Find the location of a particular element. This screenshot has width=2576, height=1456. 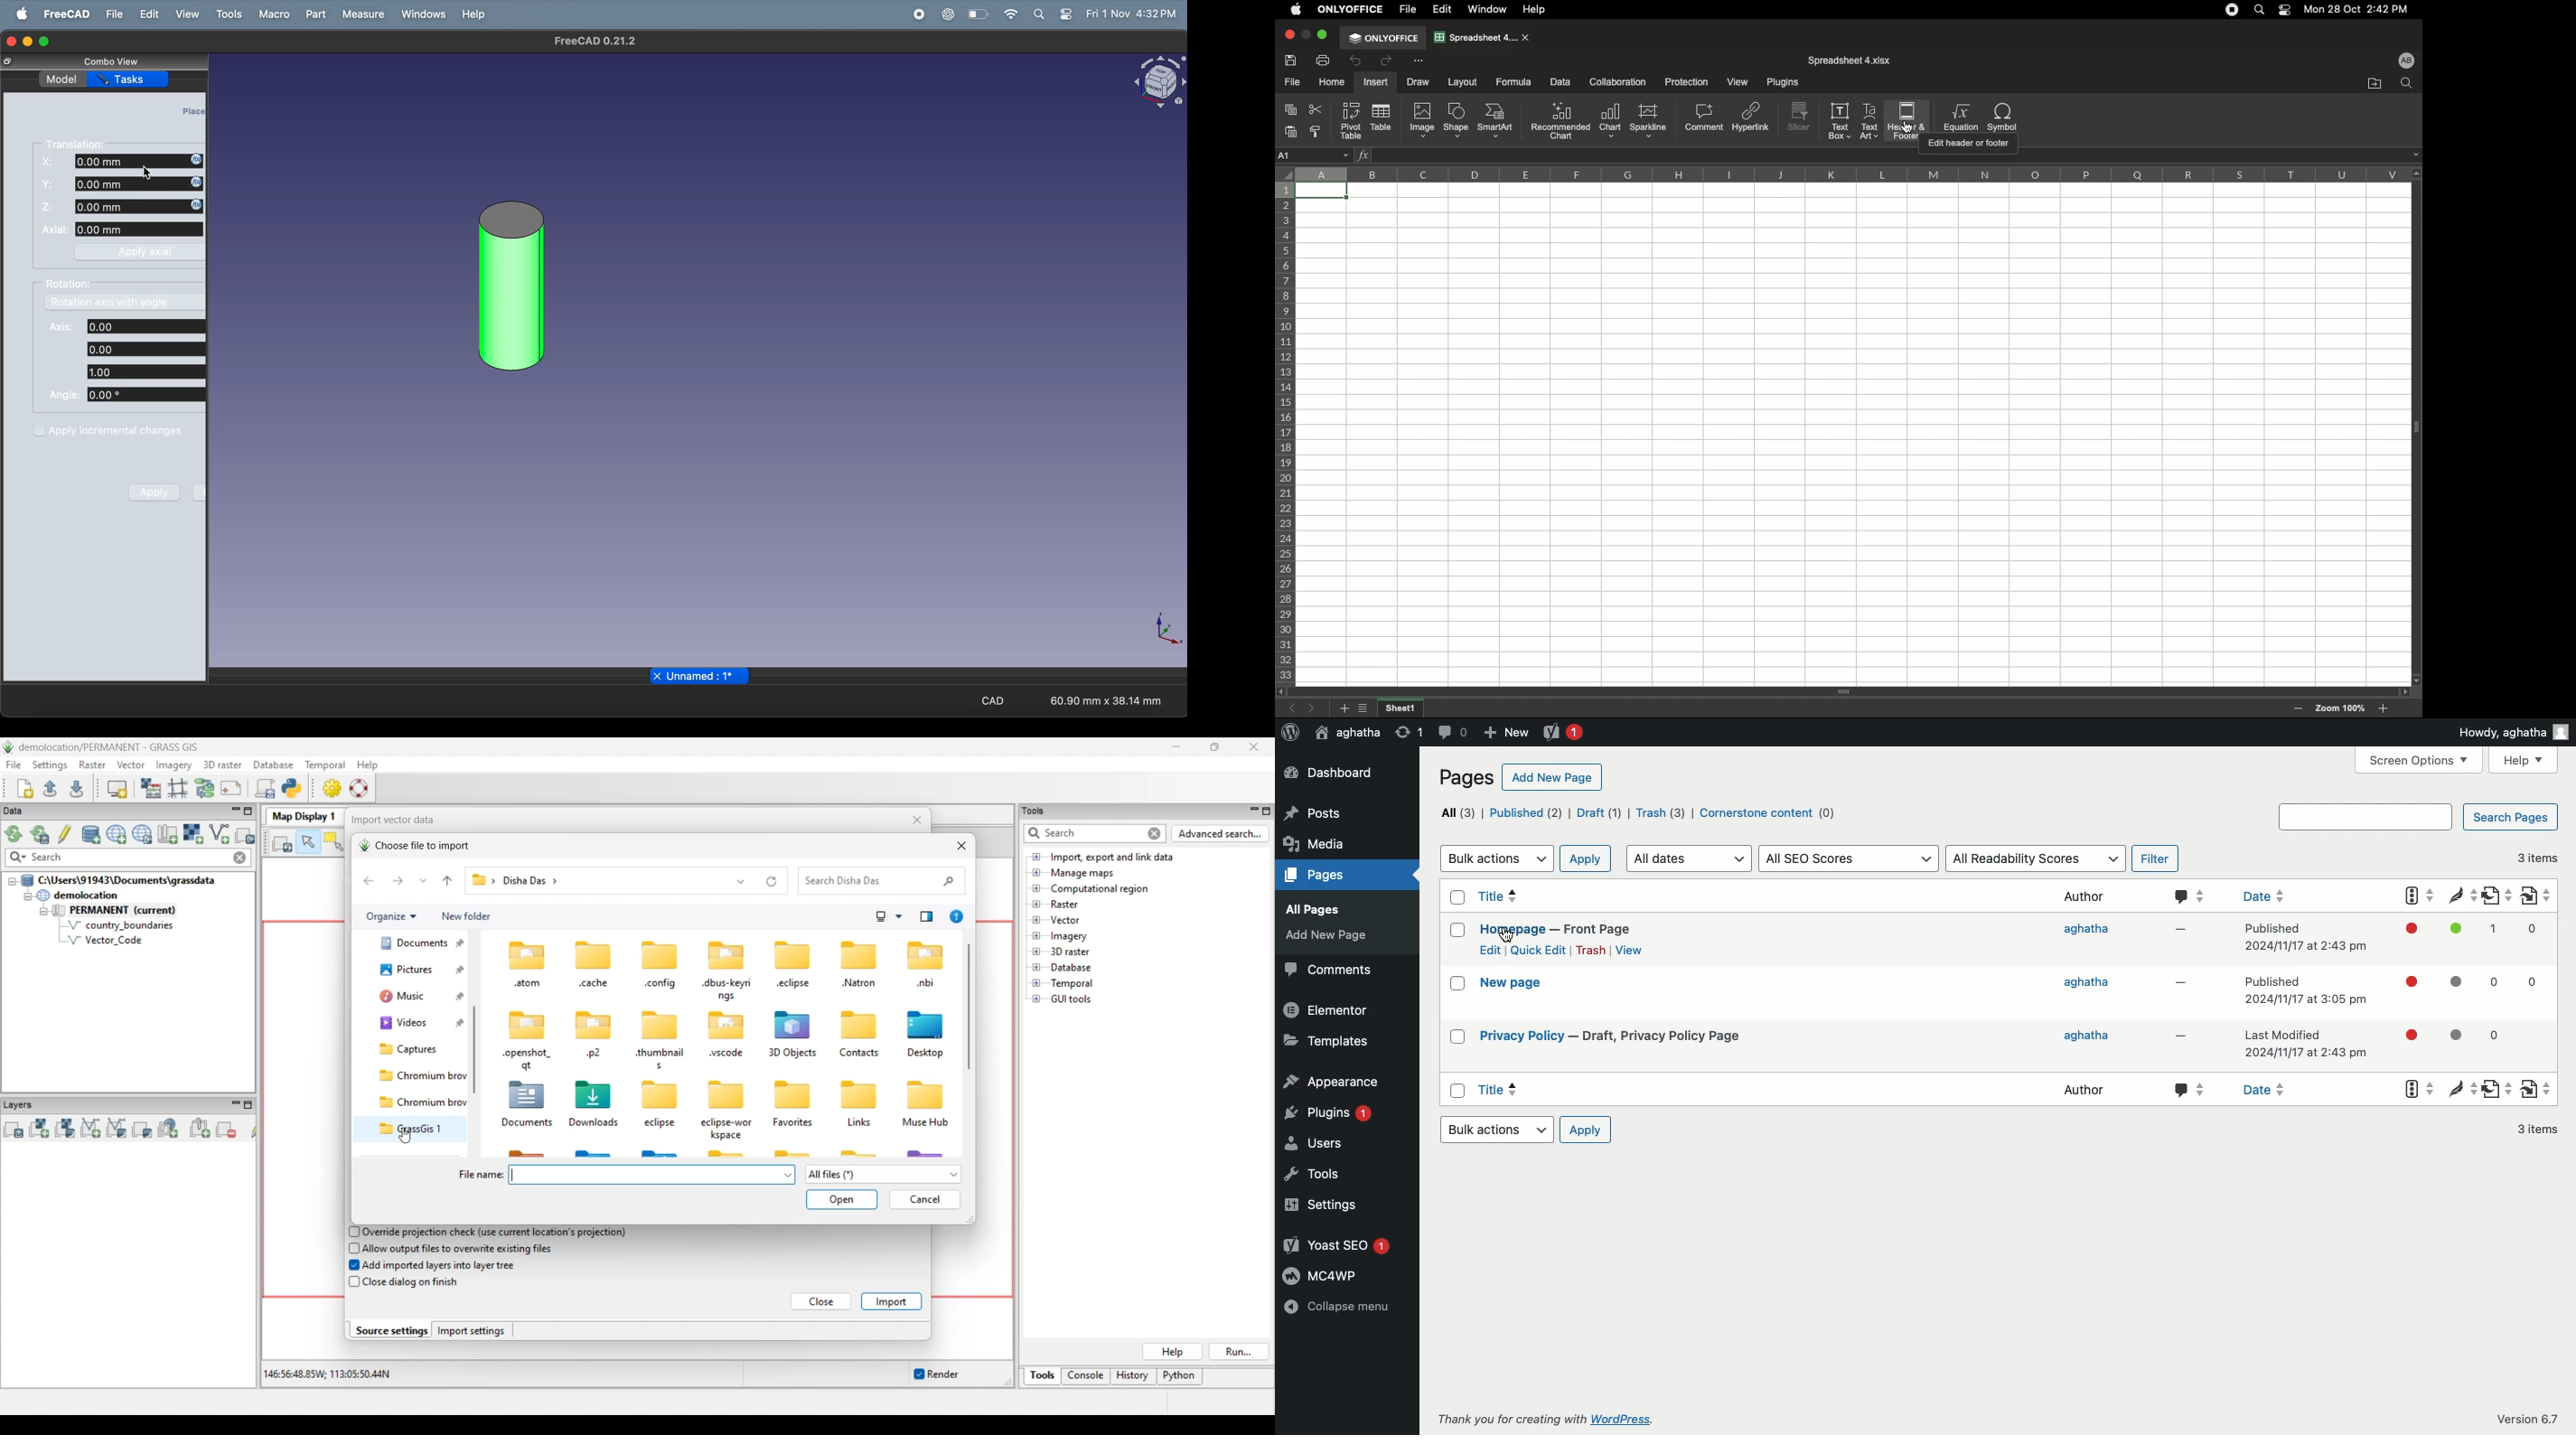

Thank you for creating with WordPress is located at coordinates (1545, 1419).